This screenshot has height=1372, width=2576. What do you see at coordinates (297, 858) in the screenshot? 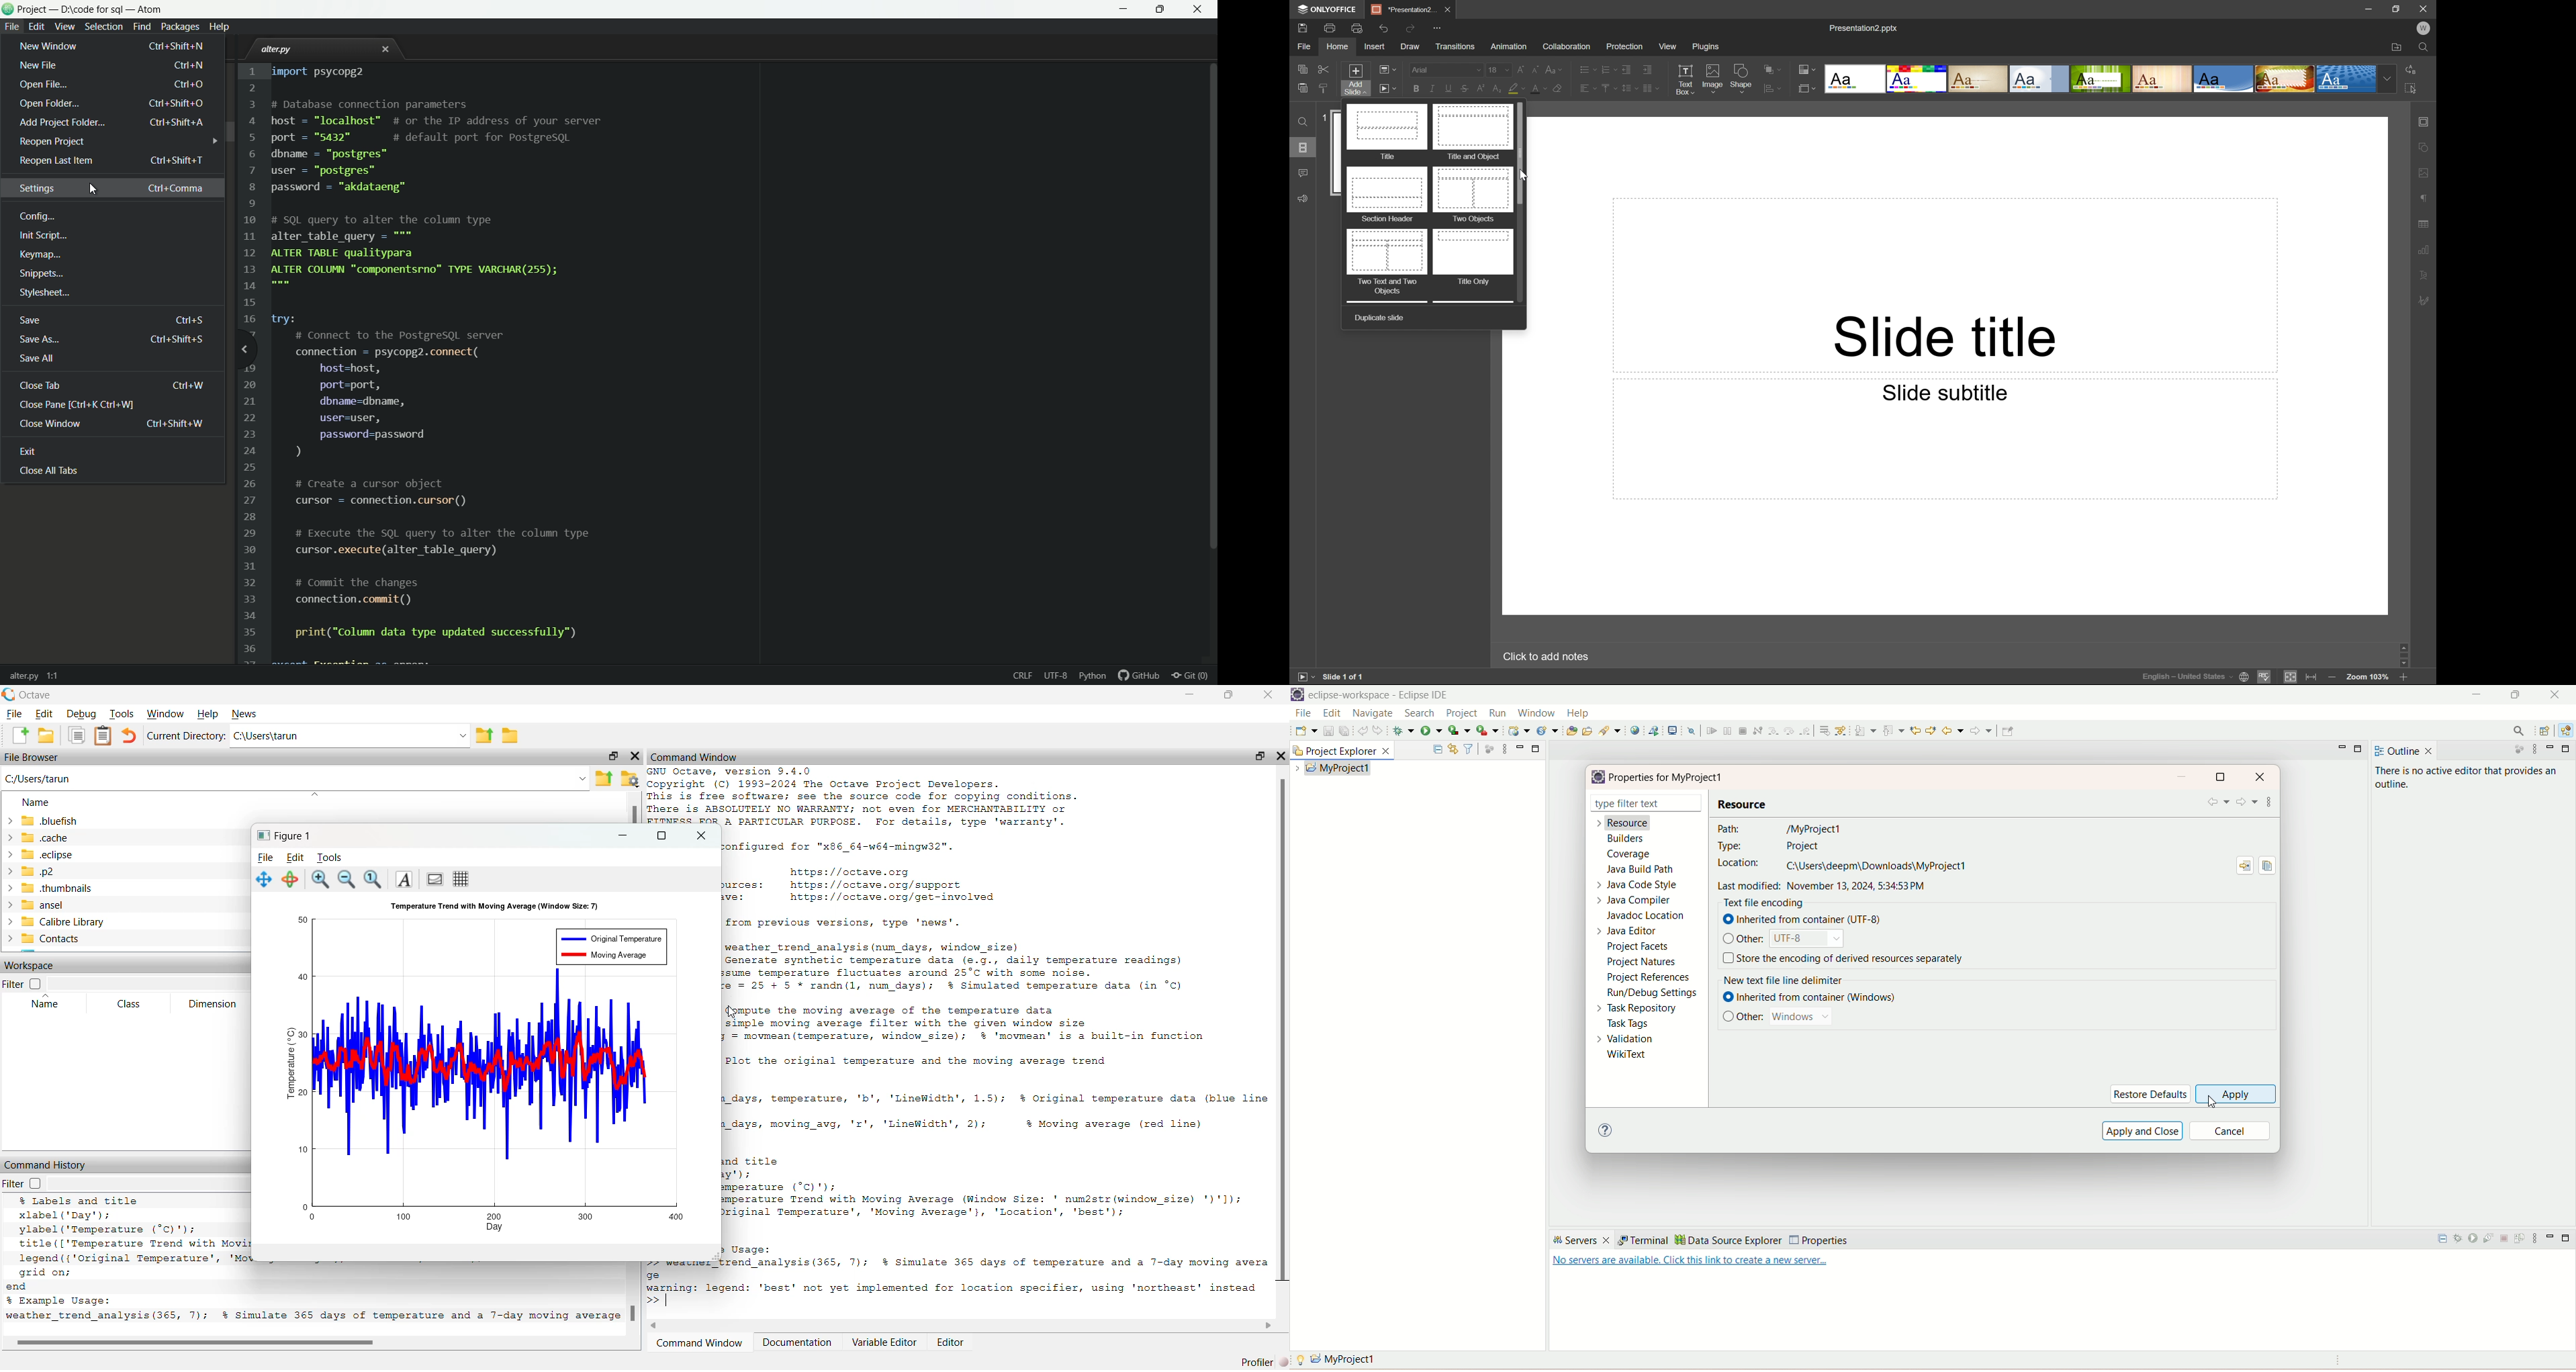
I see `Edit` at bounding box center [297, 858].